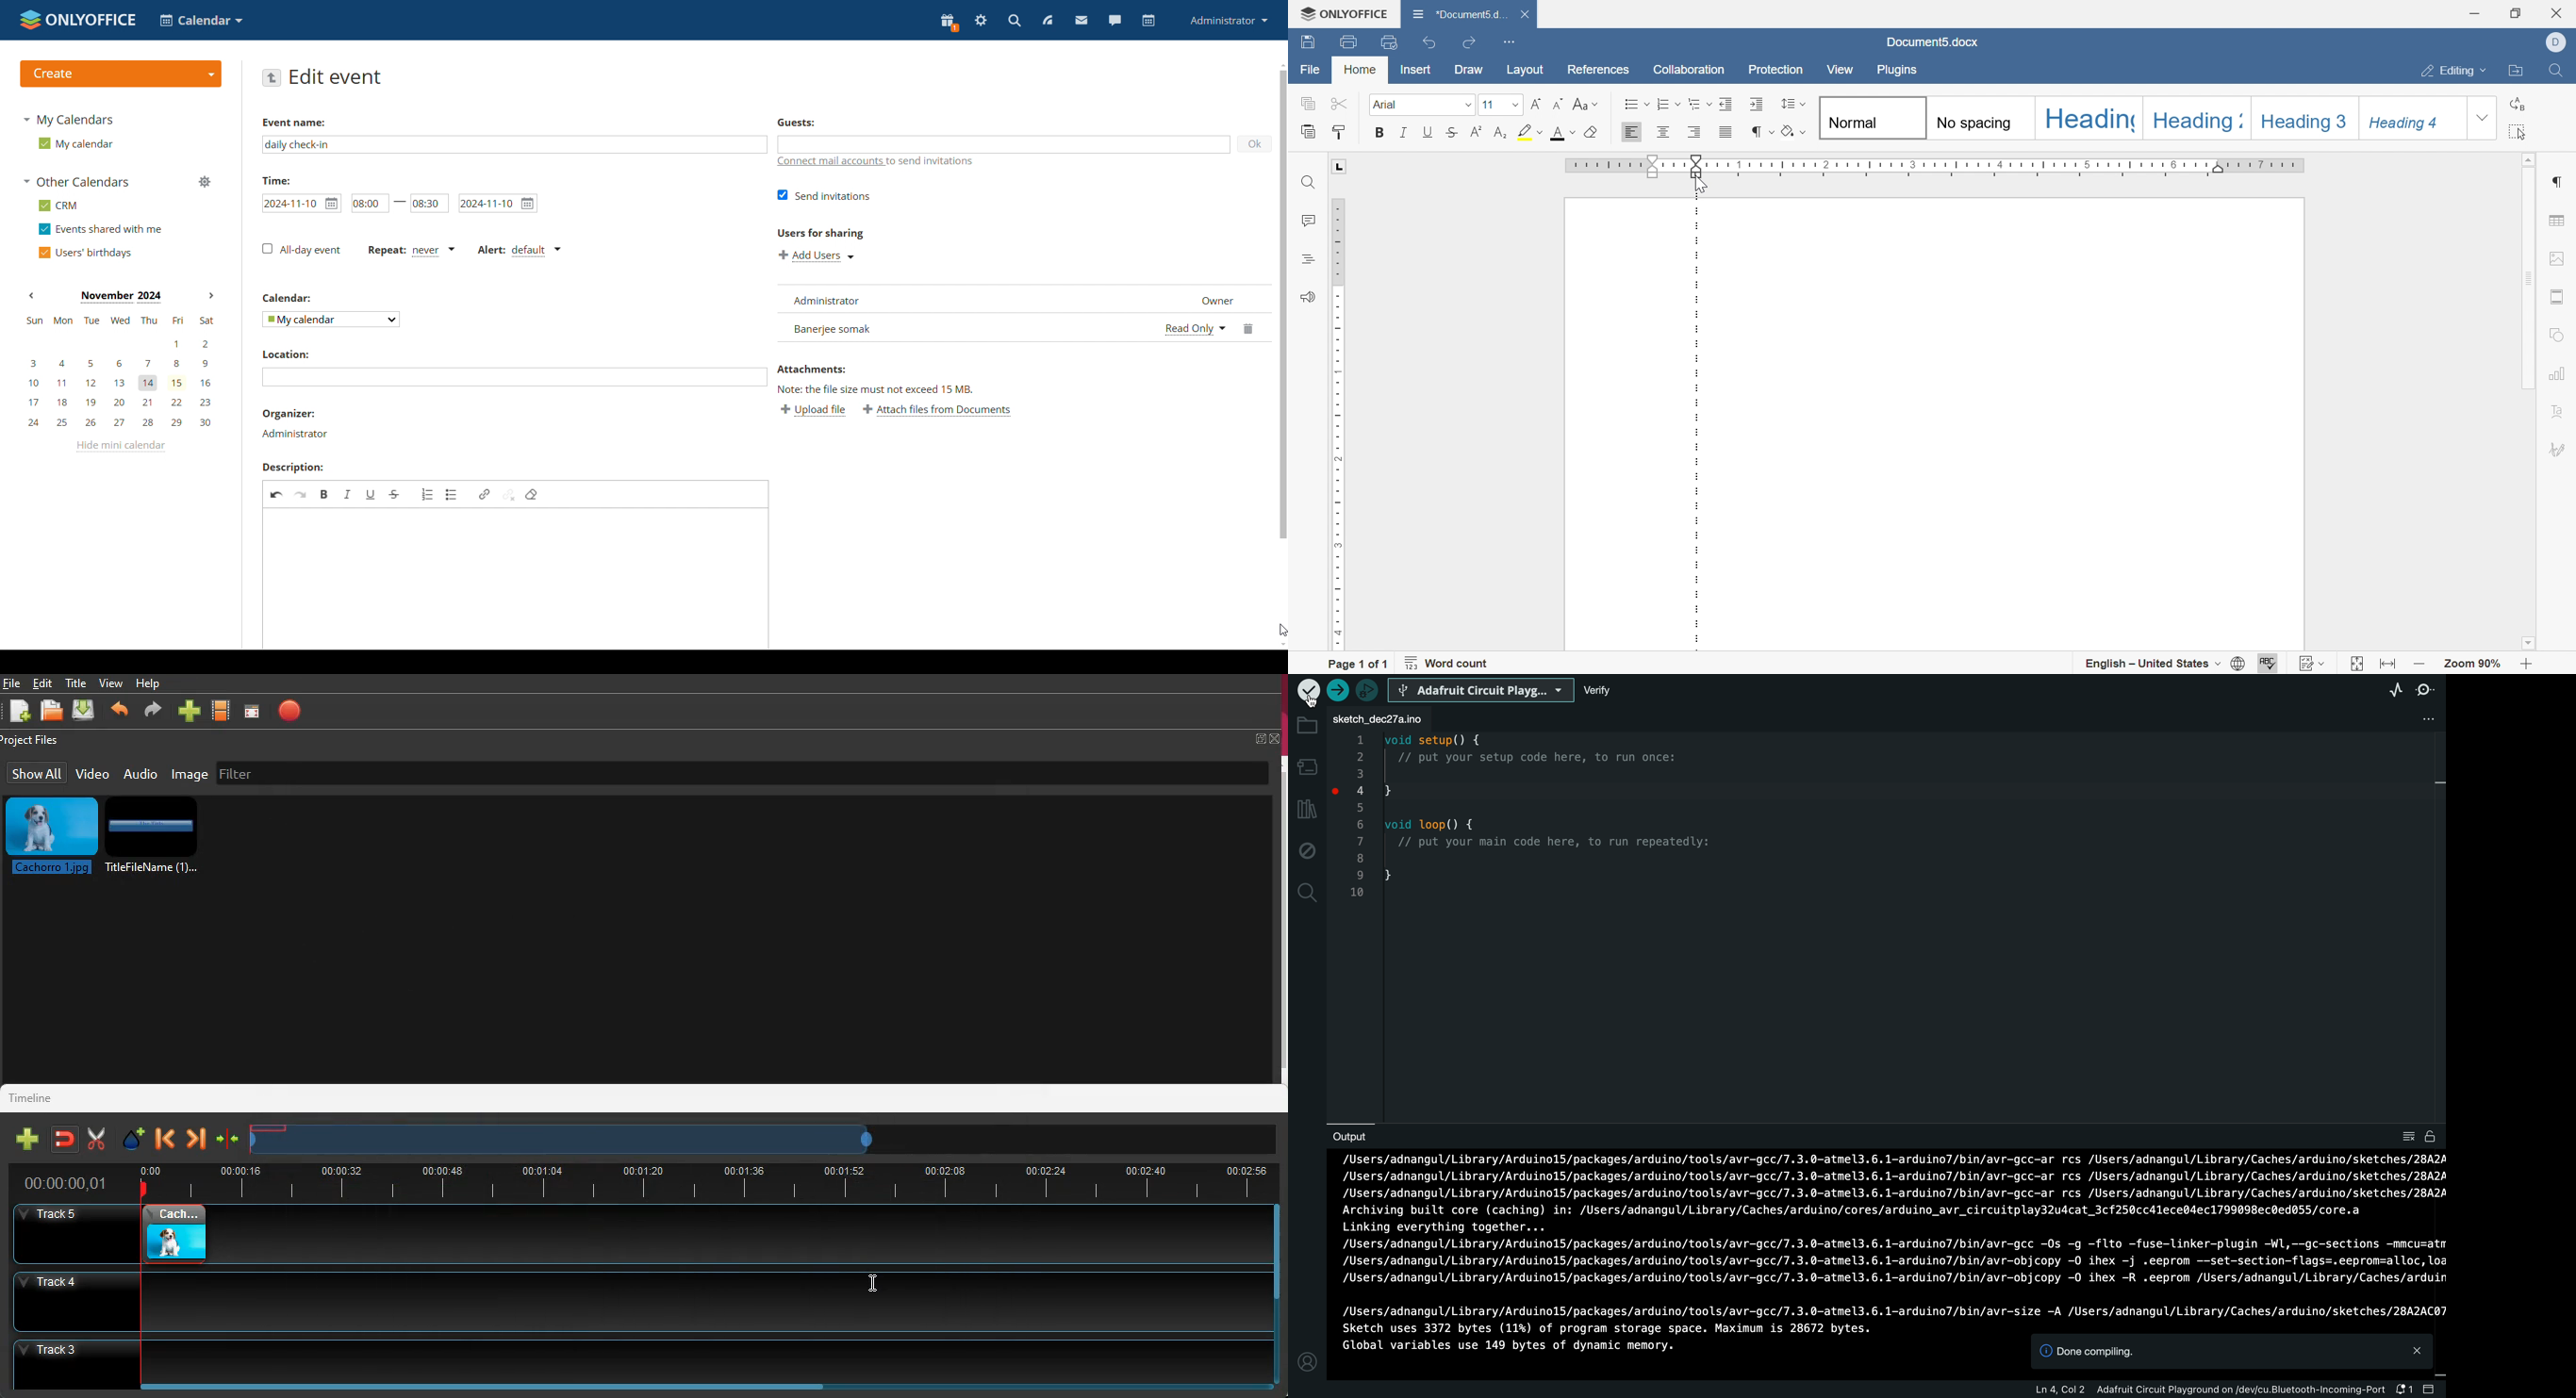 Image resolution: width=2576 pixels, height=1400 pixels. I want to click on justified, so click(1725, 134).